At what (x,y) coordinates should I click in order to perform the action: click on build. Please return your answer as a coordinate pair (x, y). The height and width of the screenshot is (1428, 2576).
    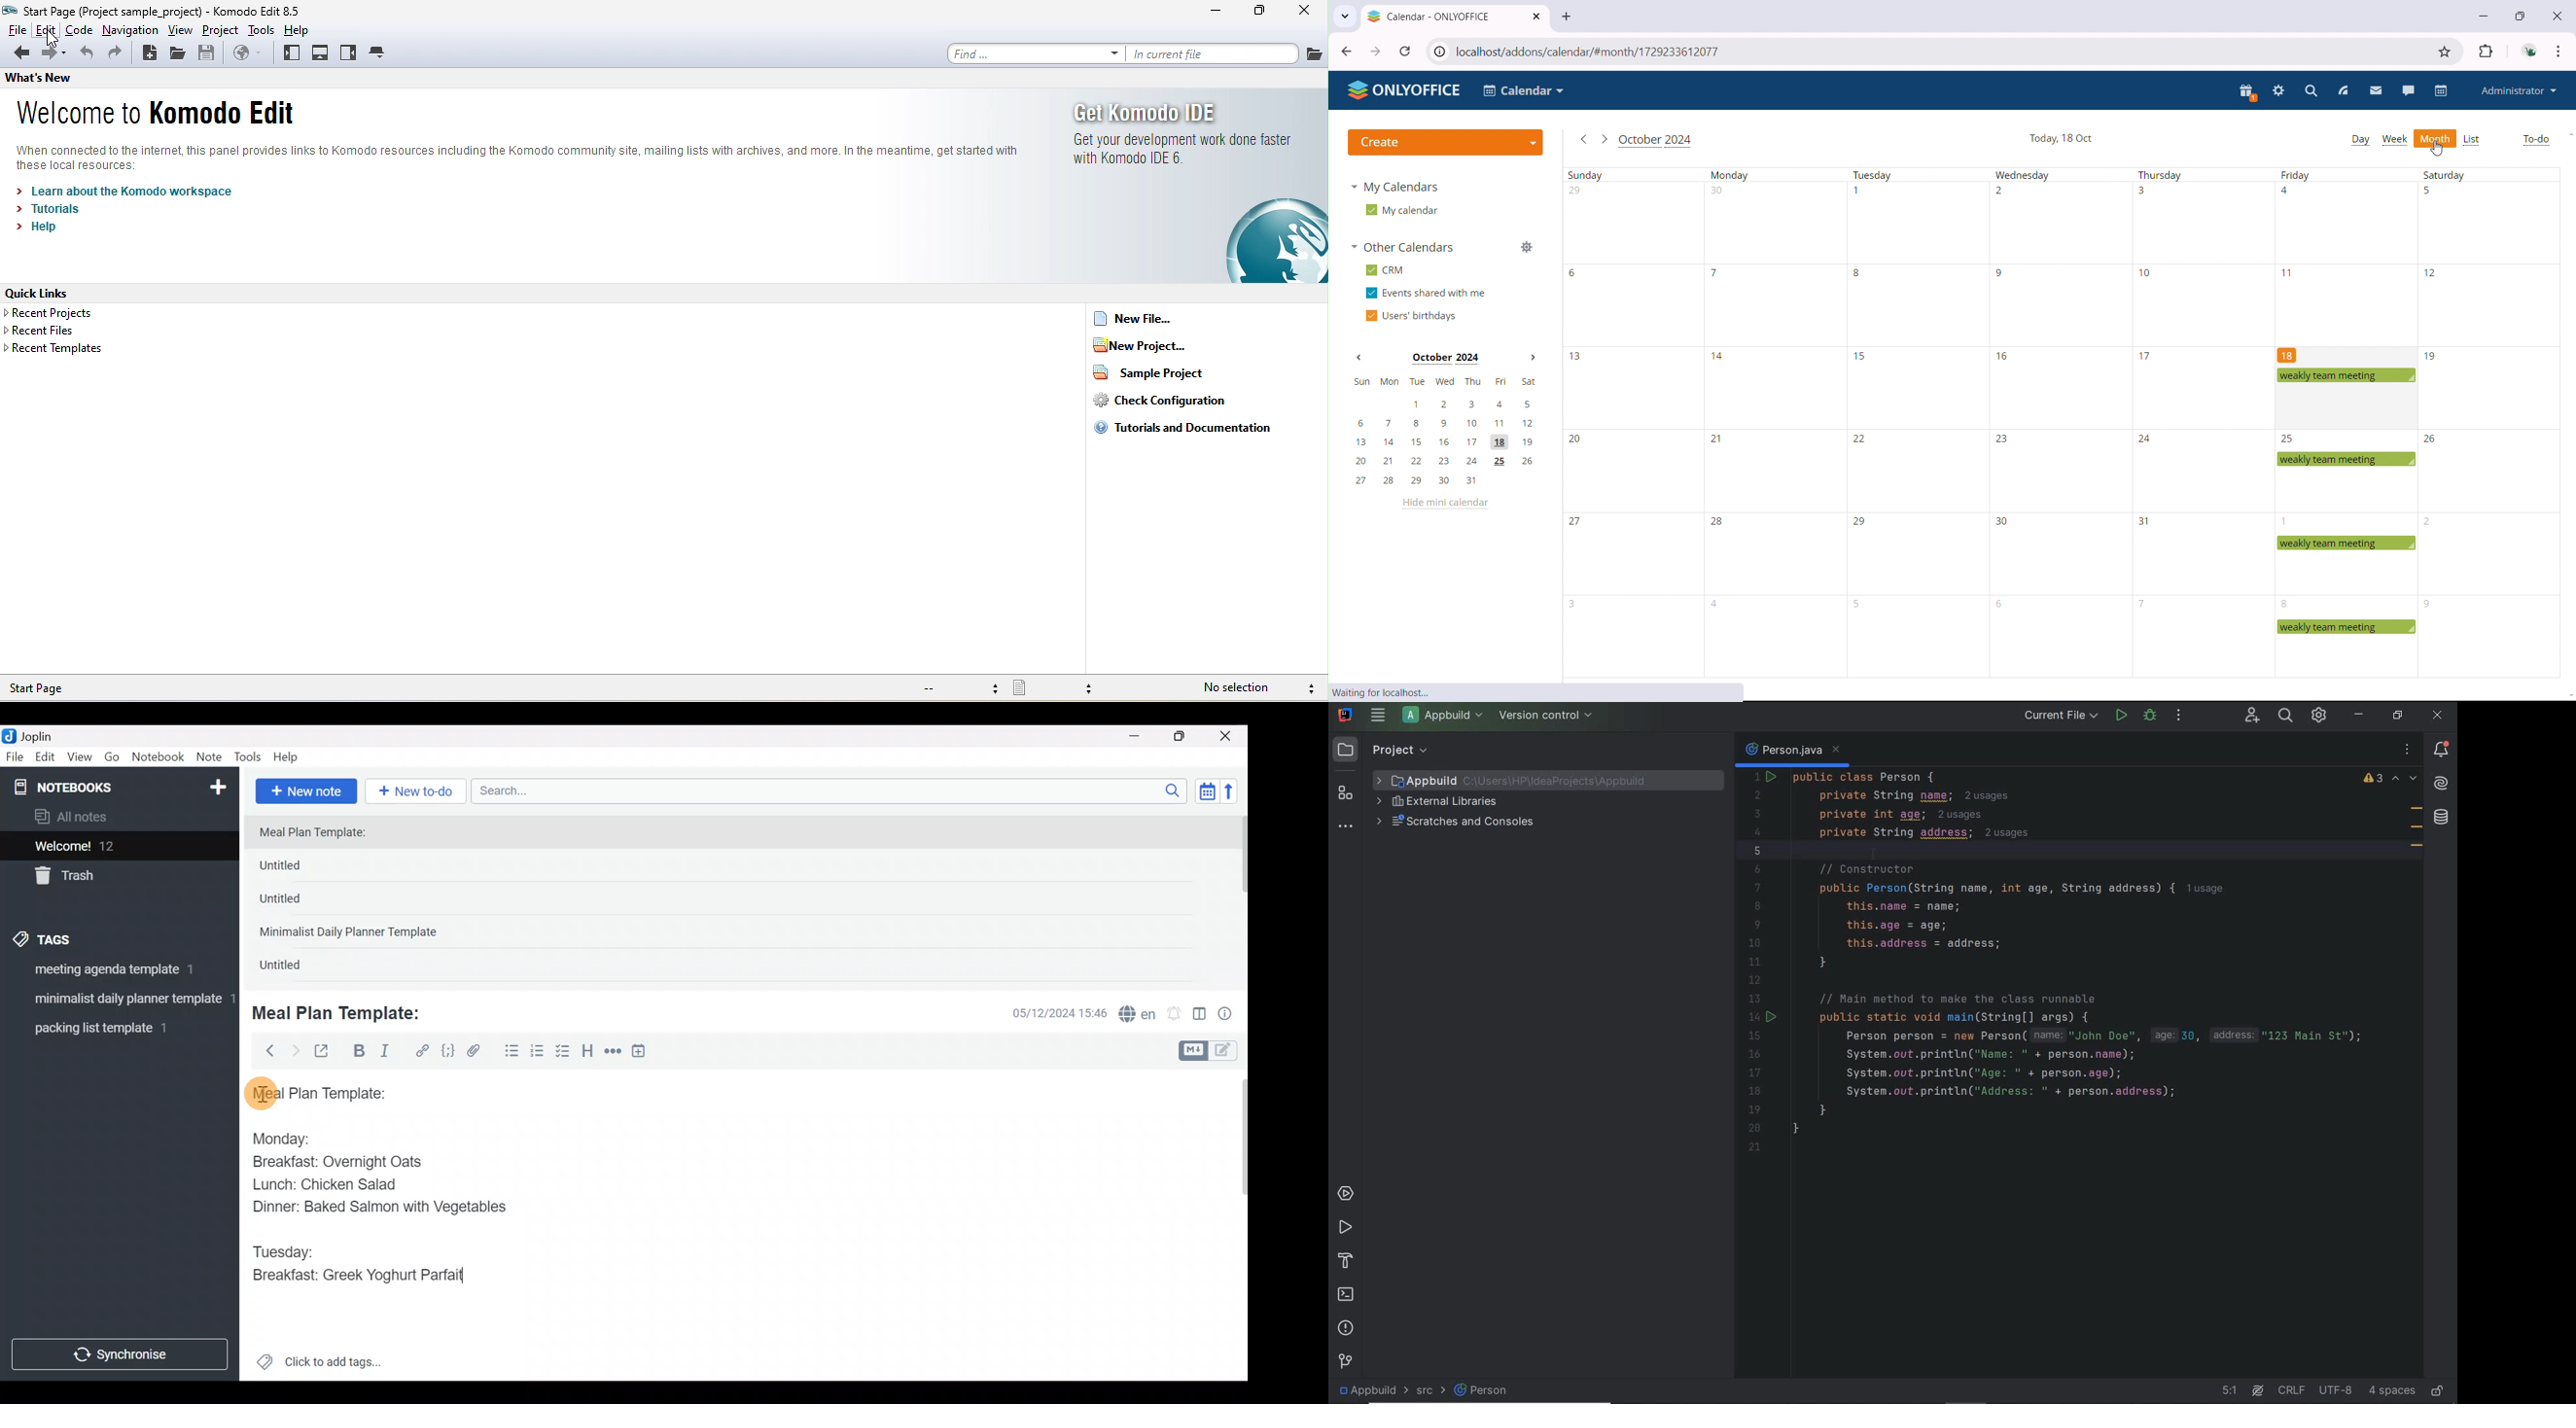
    Looking at the image, I should click on (1346, 1258).